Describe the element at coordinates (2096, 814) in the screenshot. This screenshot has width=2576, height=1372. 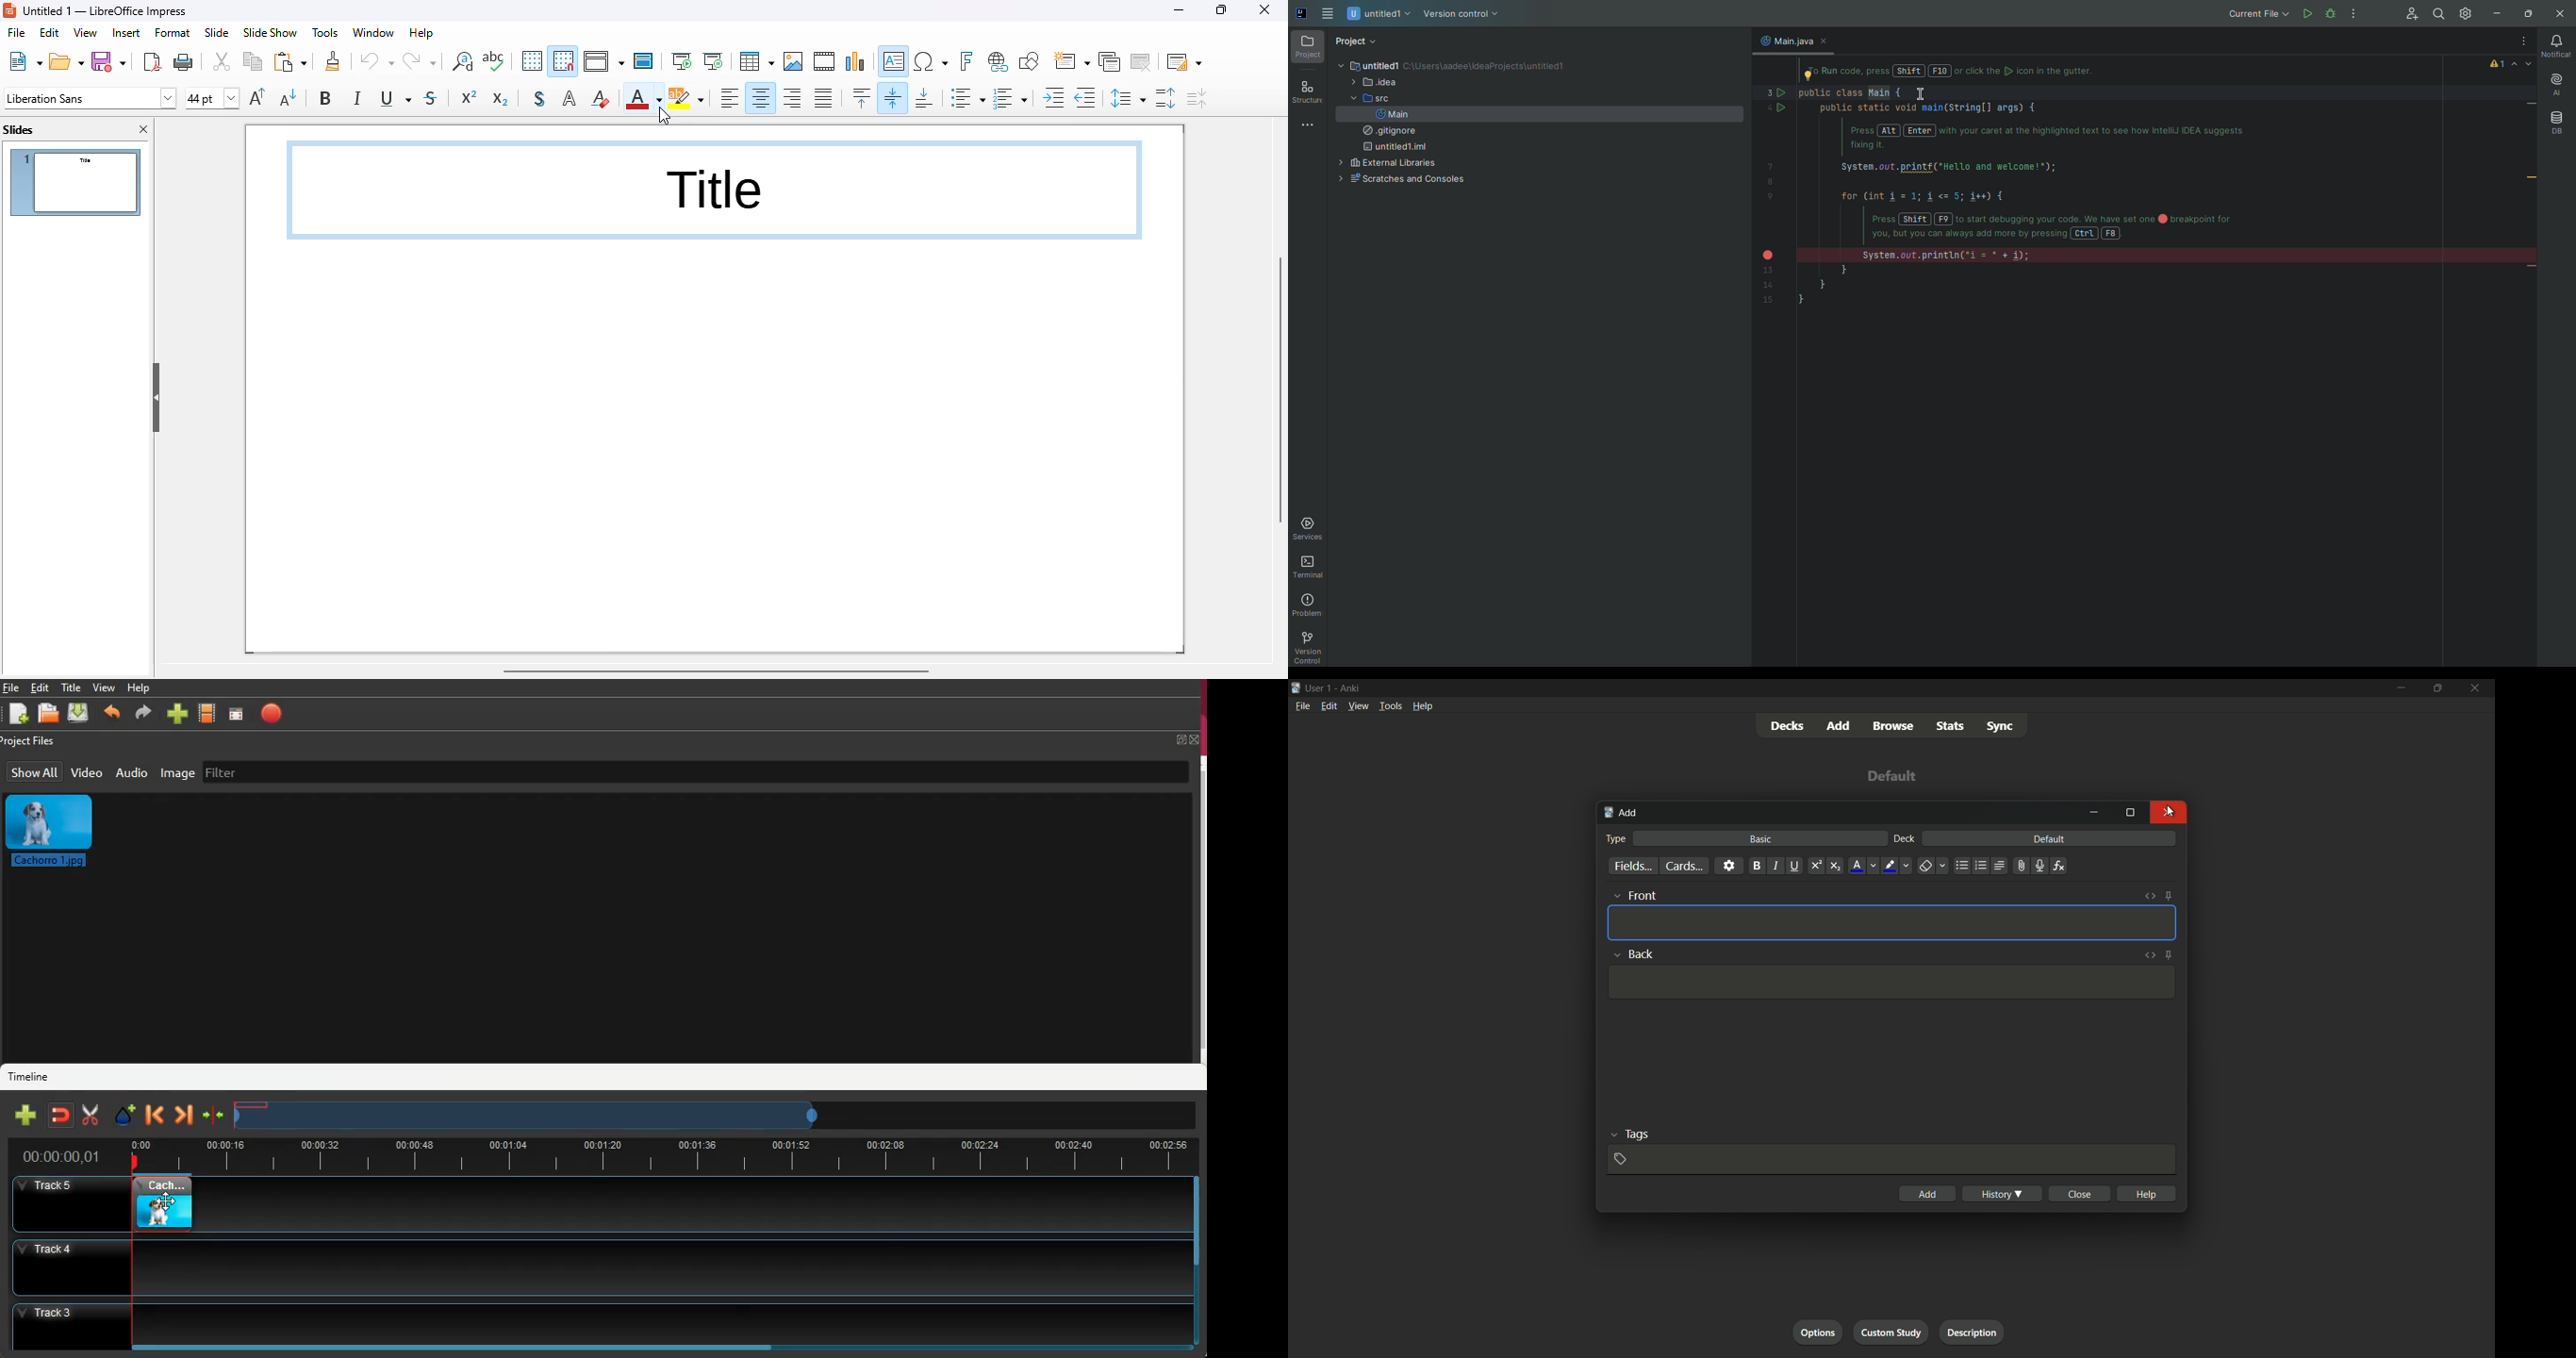
I see `minimize` at that location.